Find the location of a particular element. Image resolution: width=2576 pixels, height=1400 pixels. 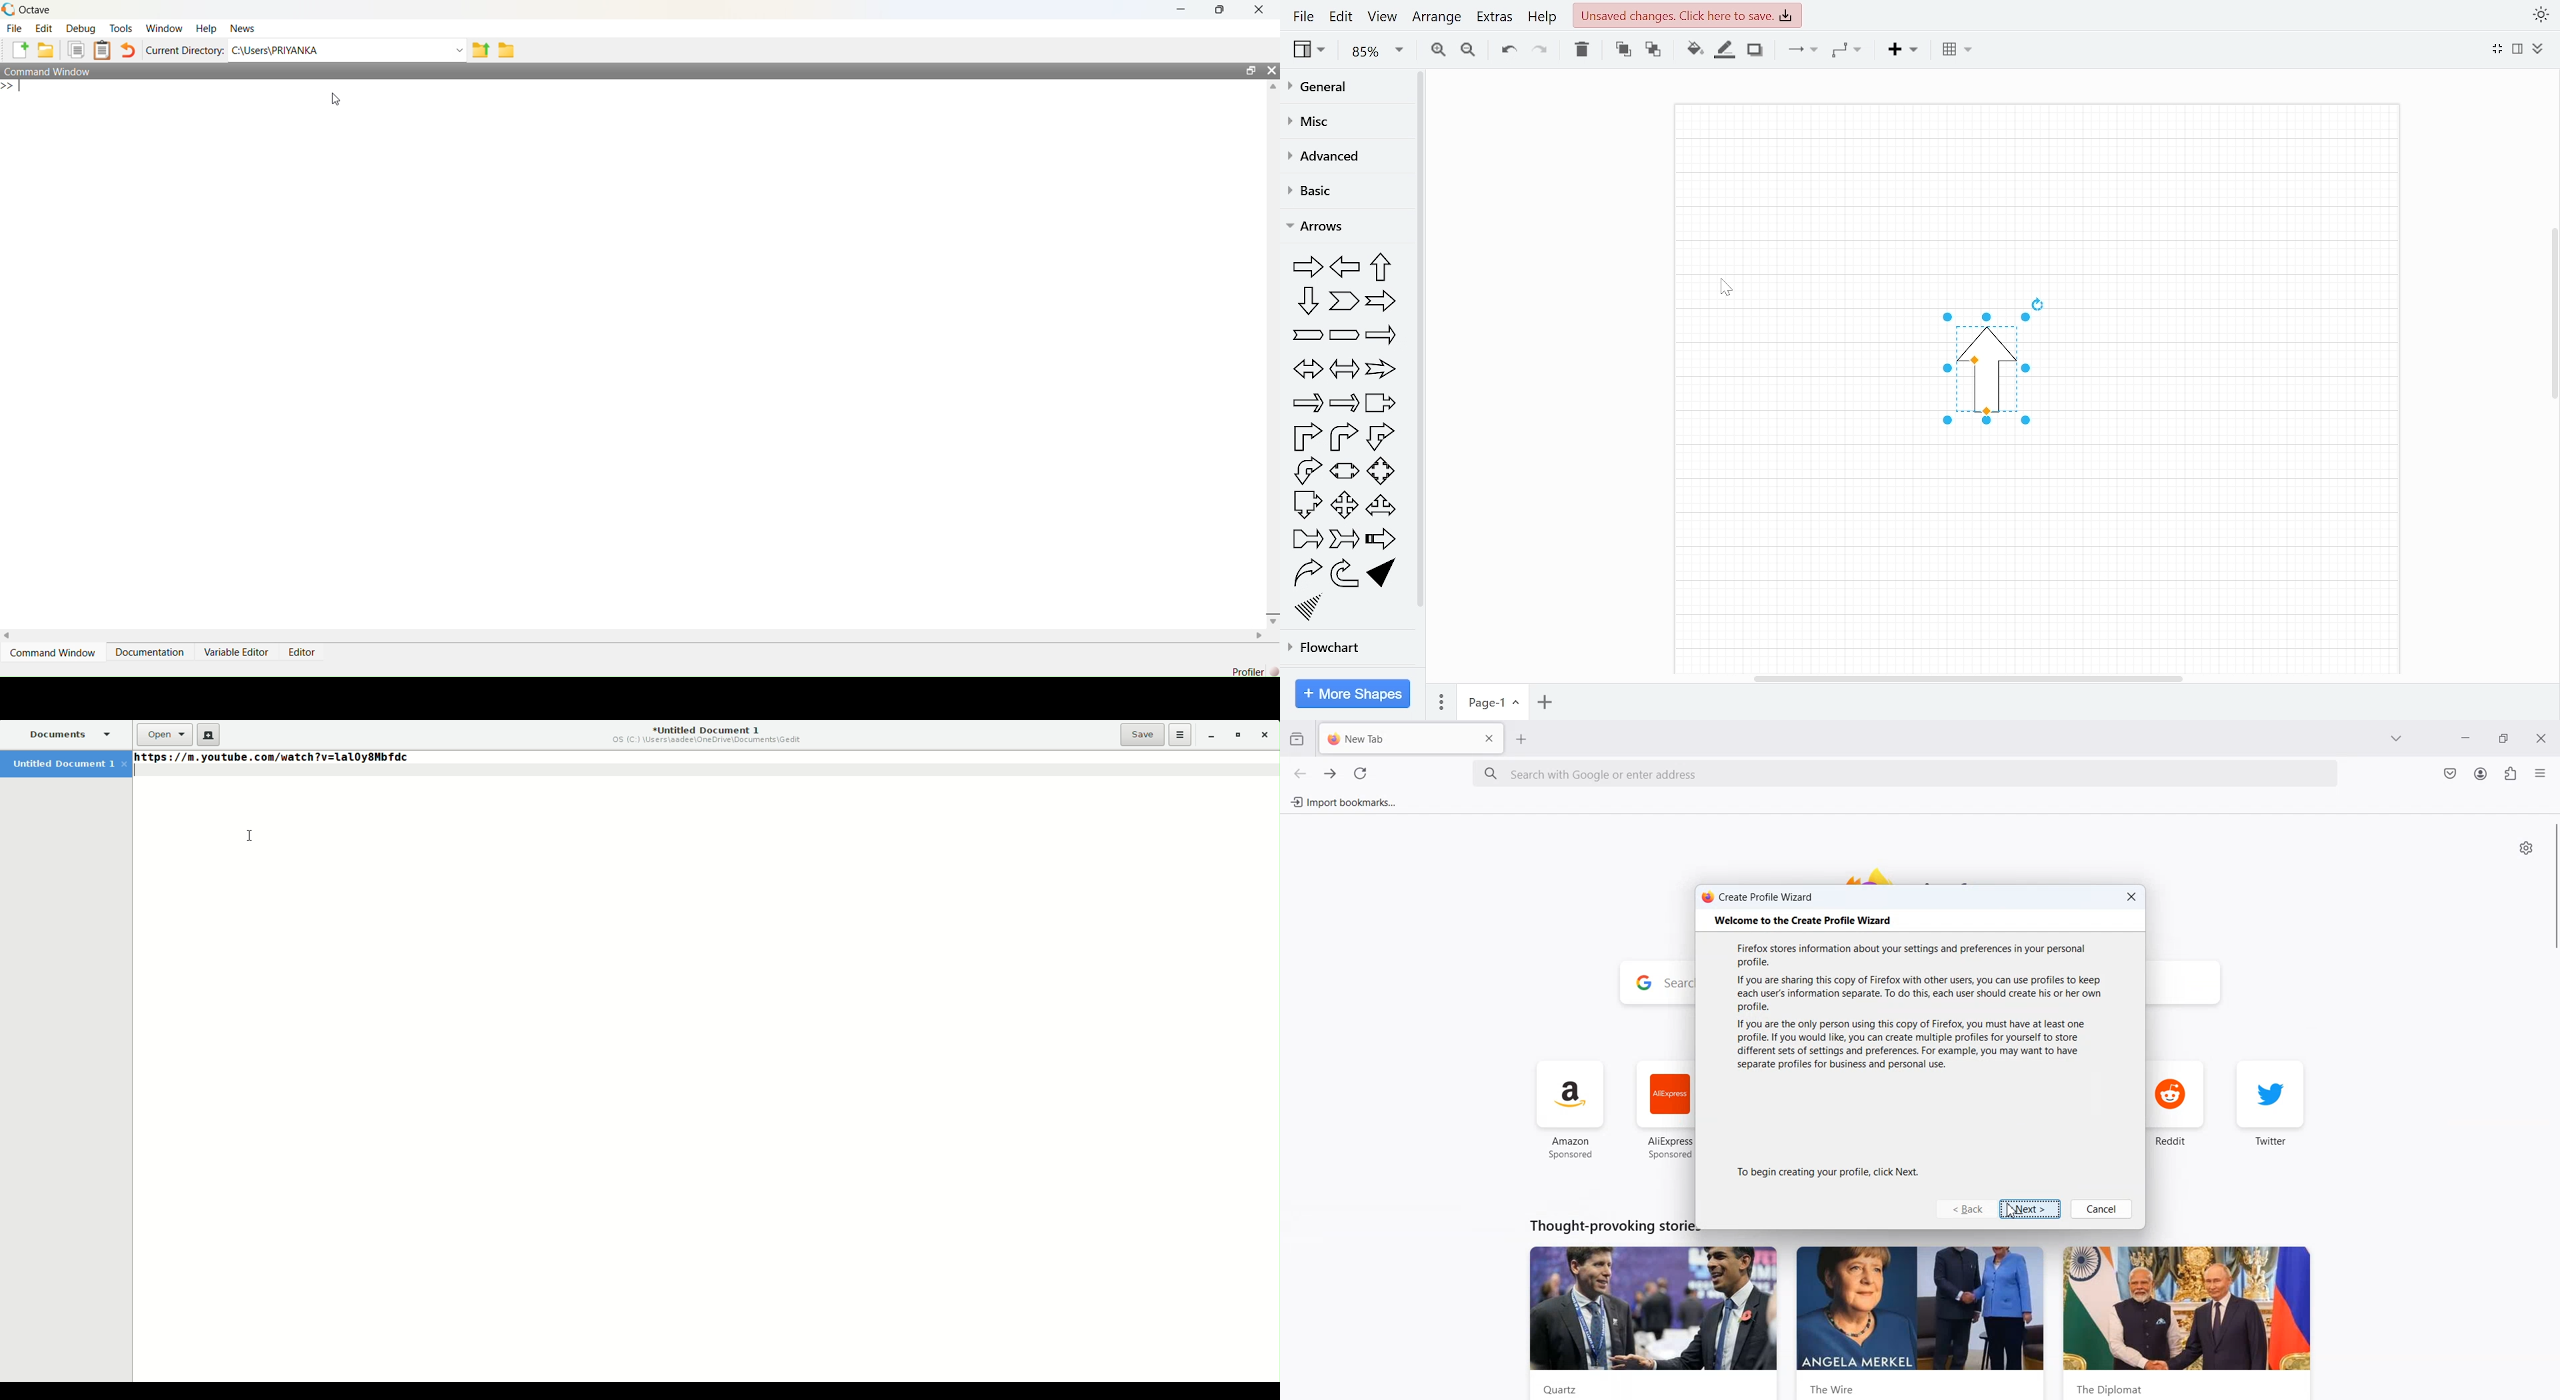

vertical scrollbar is located at coordinates (2552, 885).